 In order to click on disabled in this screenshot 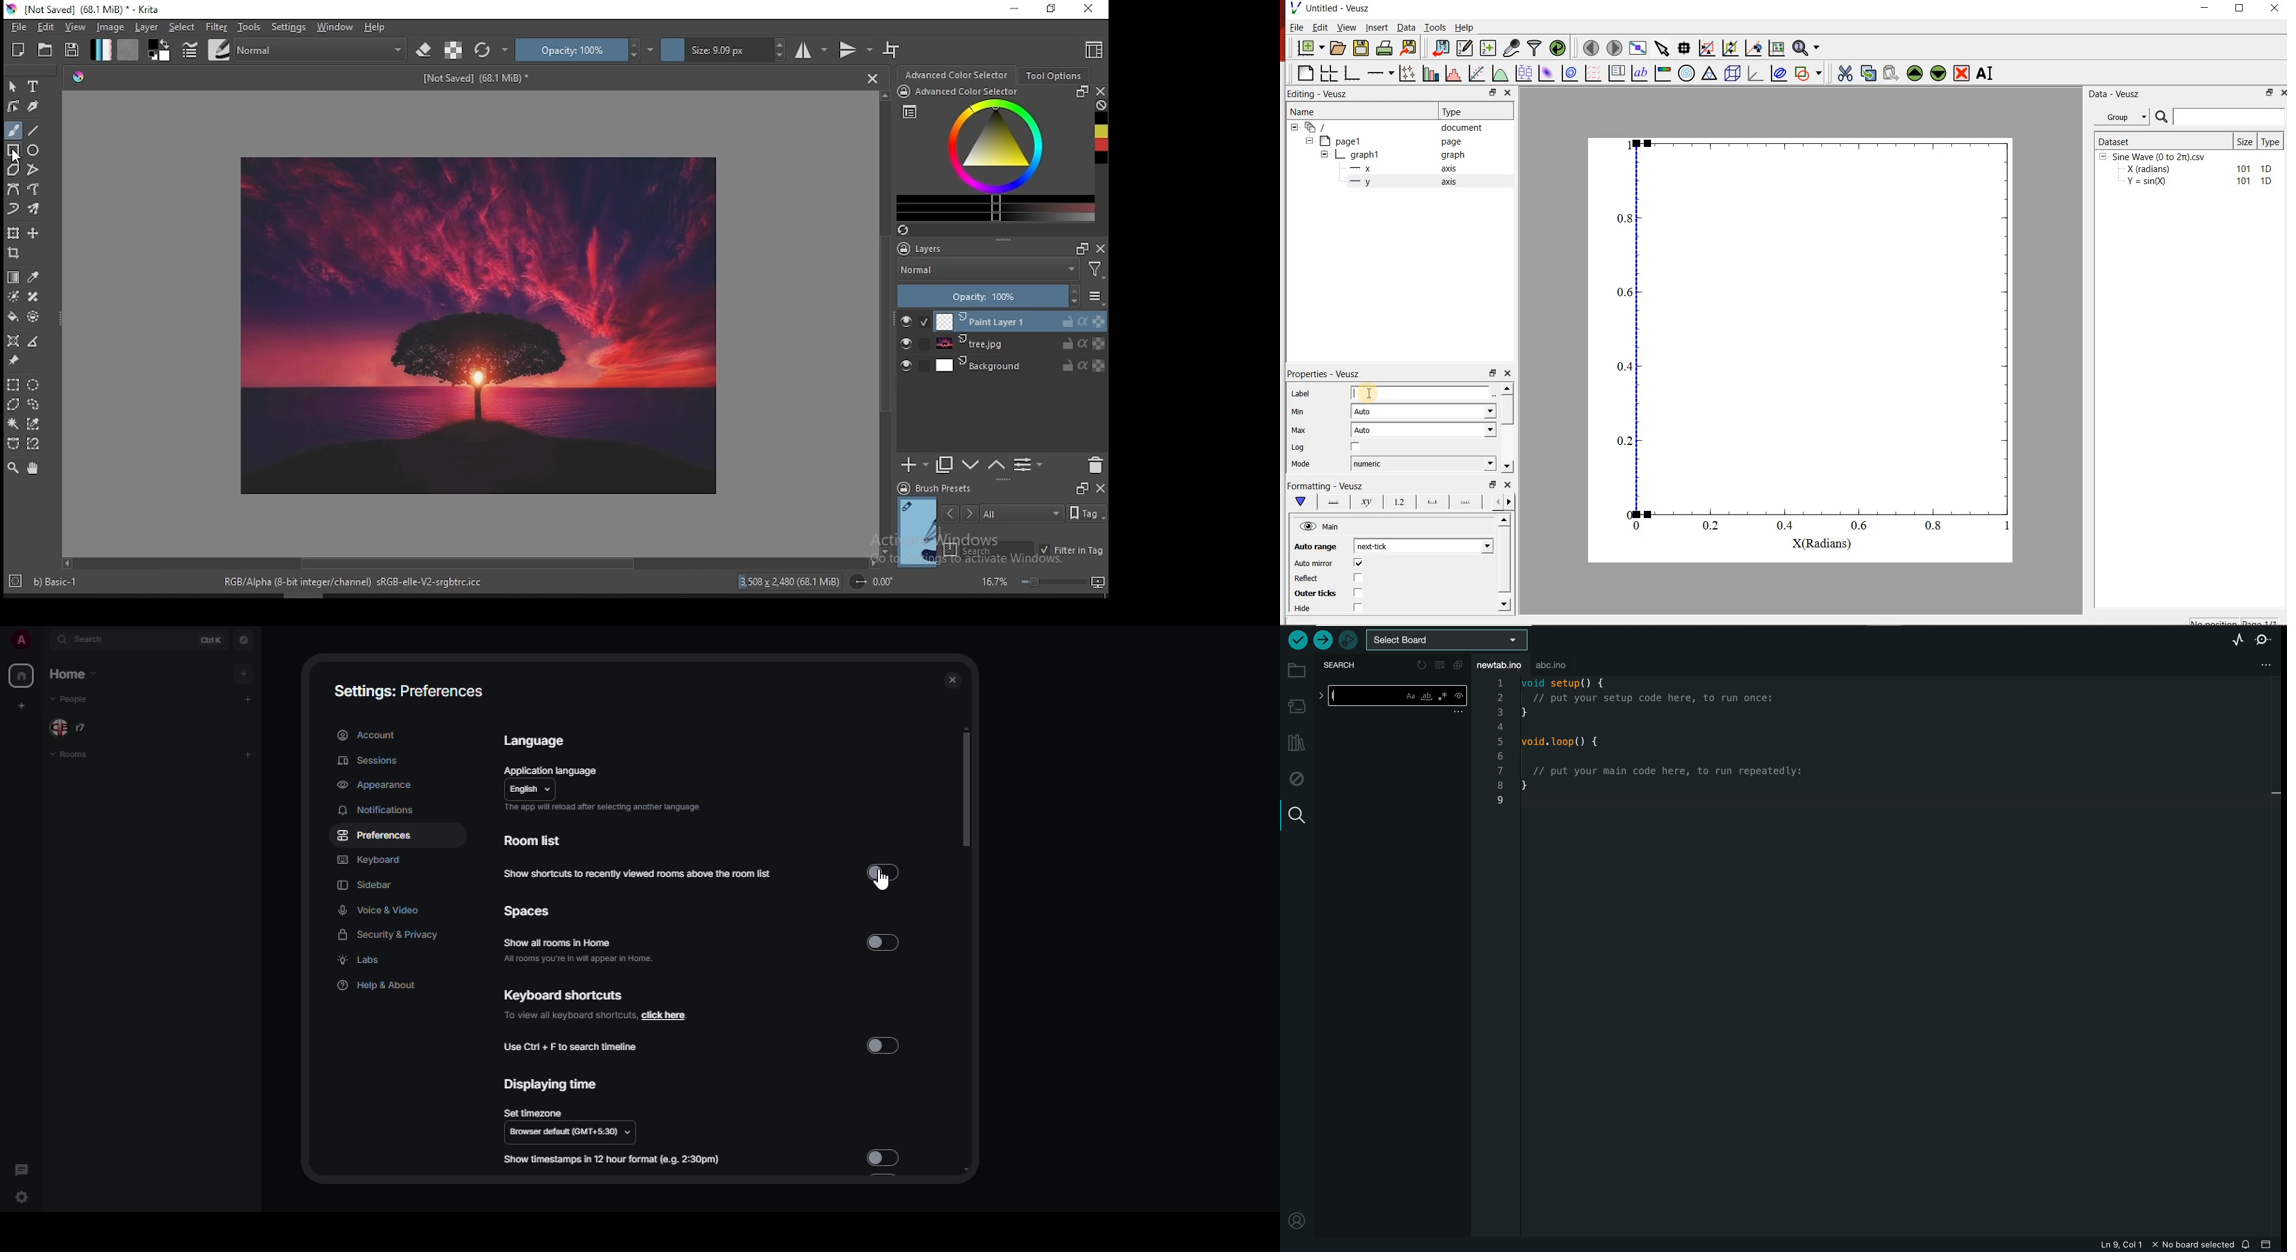, I will do `click(887, 944)`.